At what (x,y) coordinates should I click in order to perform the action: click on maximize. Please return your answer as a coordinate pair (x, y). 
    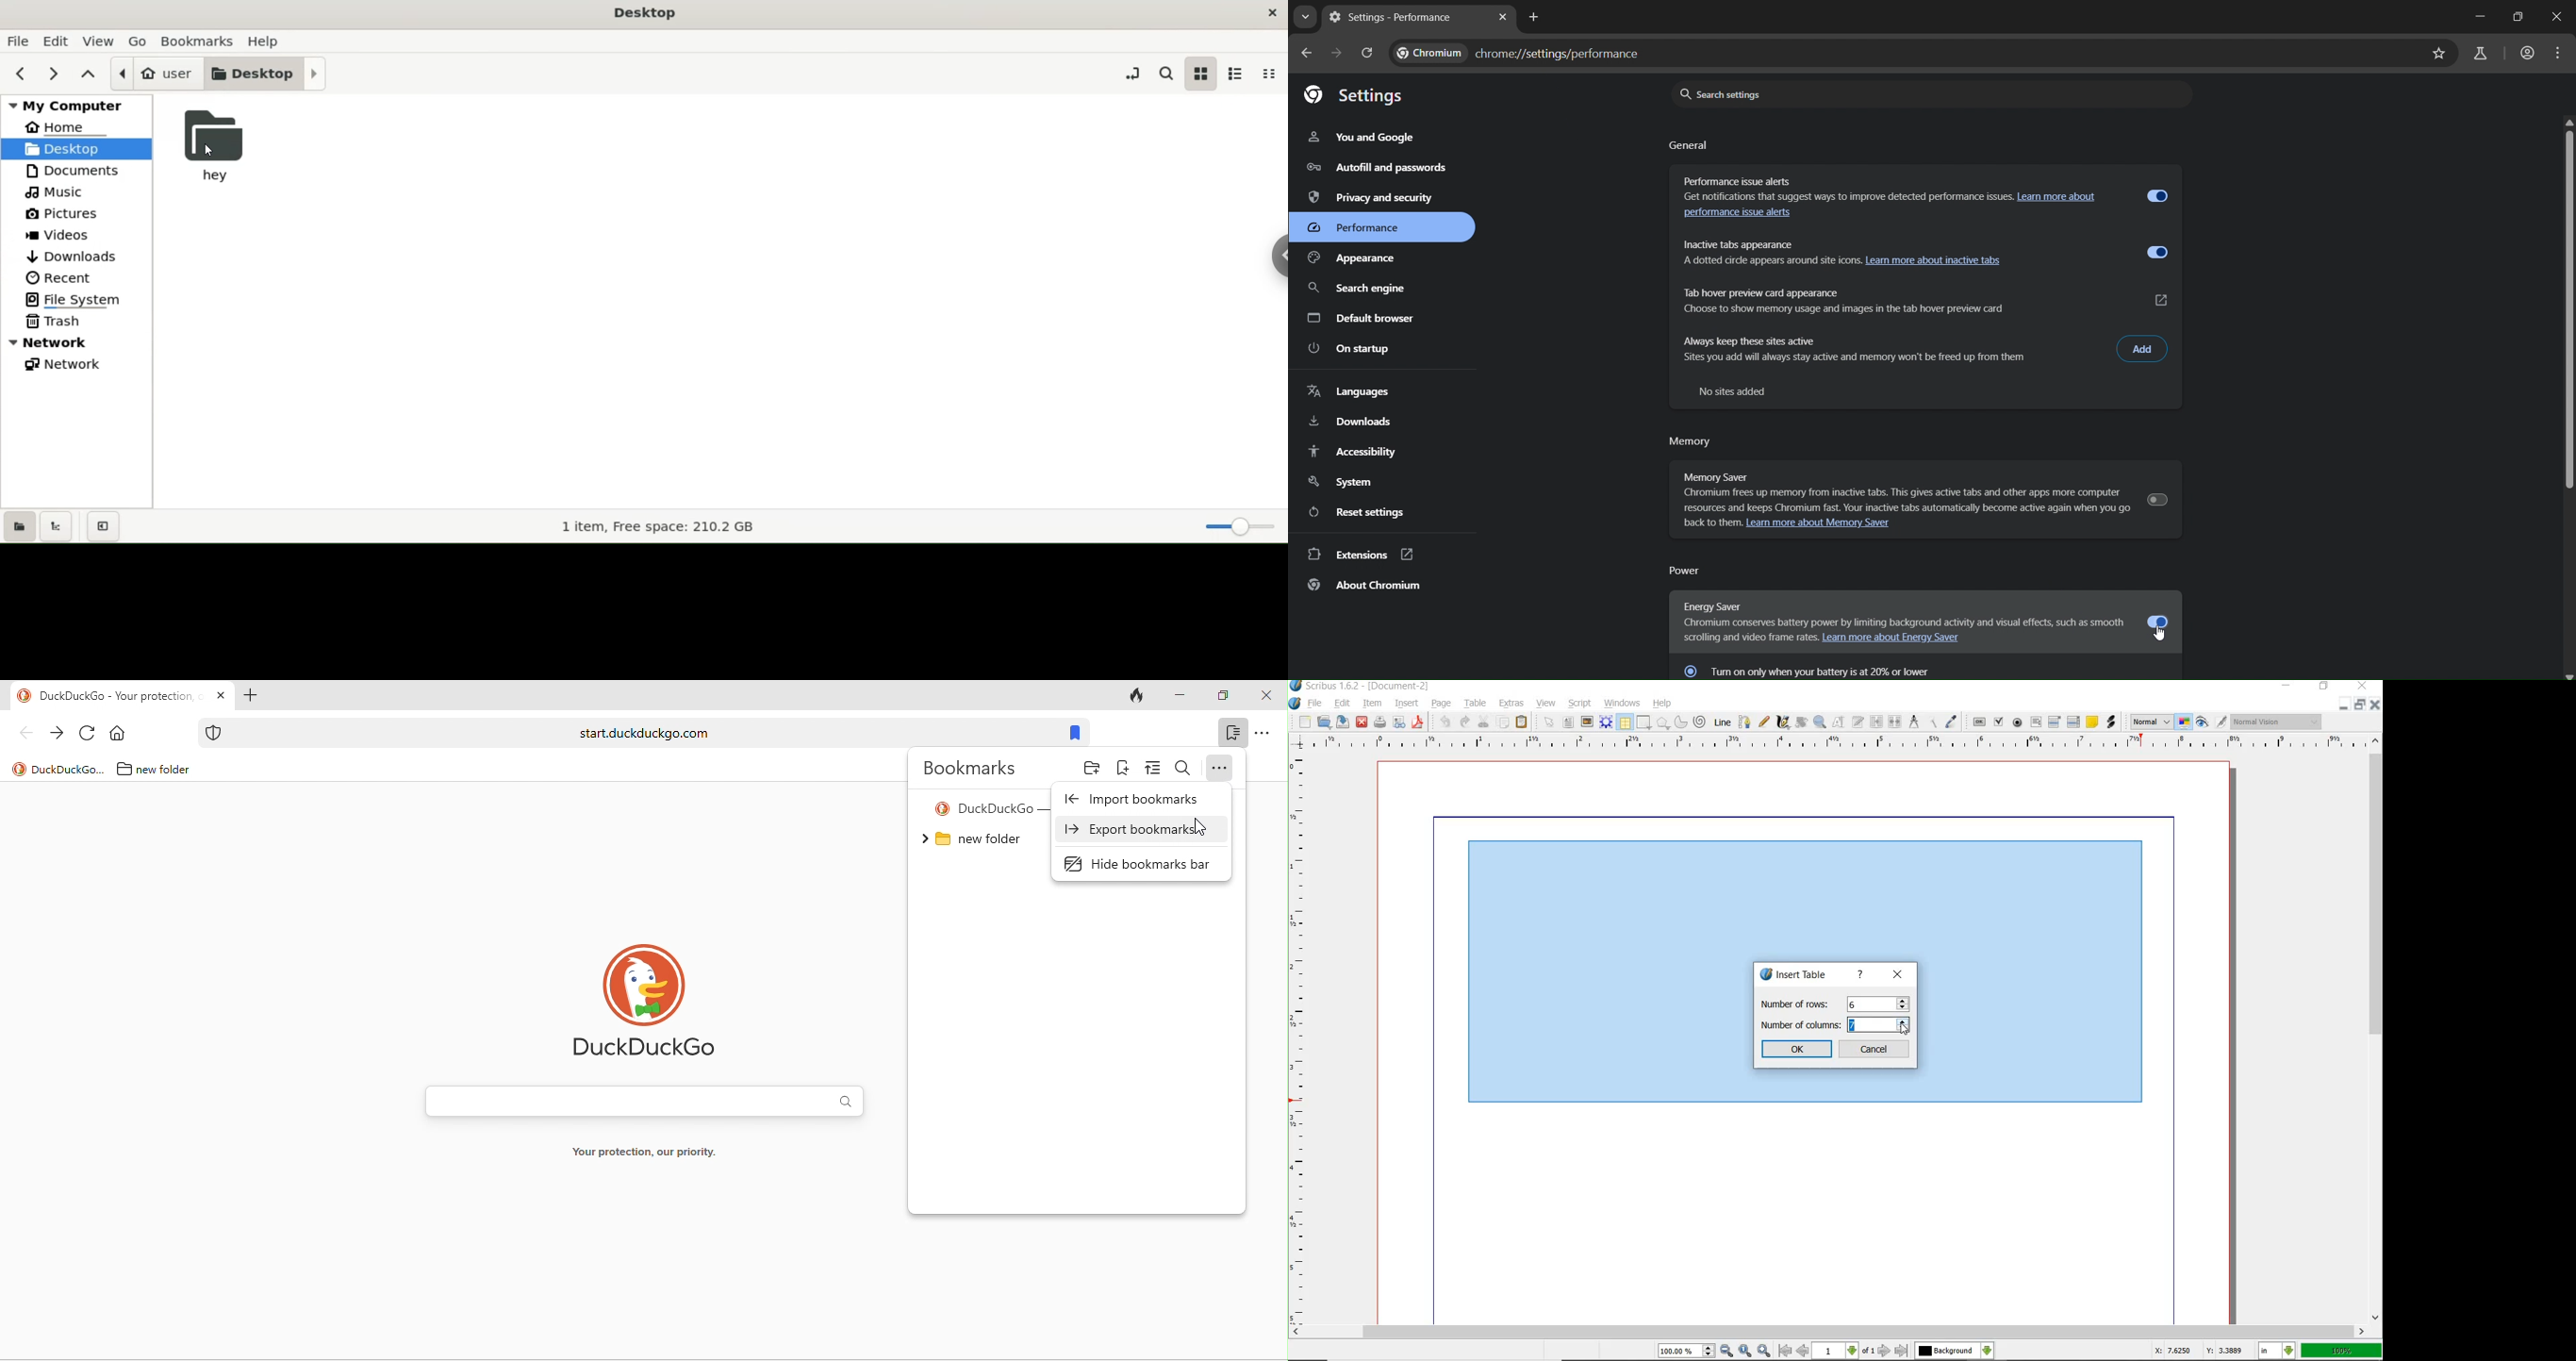
    Looking at the image, I should click on (1224, 696).